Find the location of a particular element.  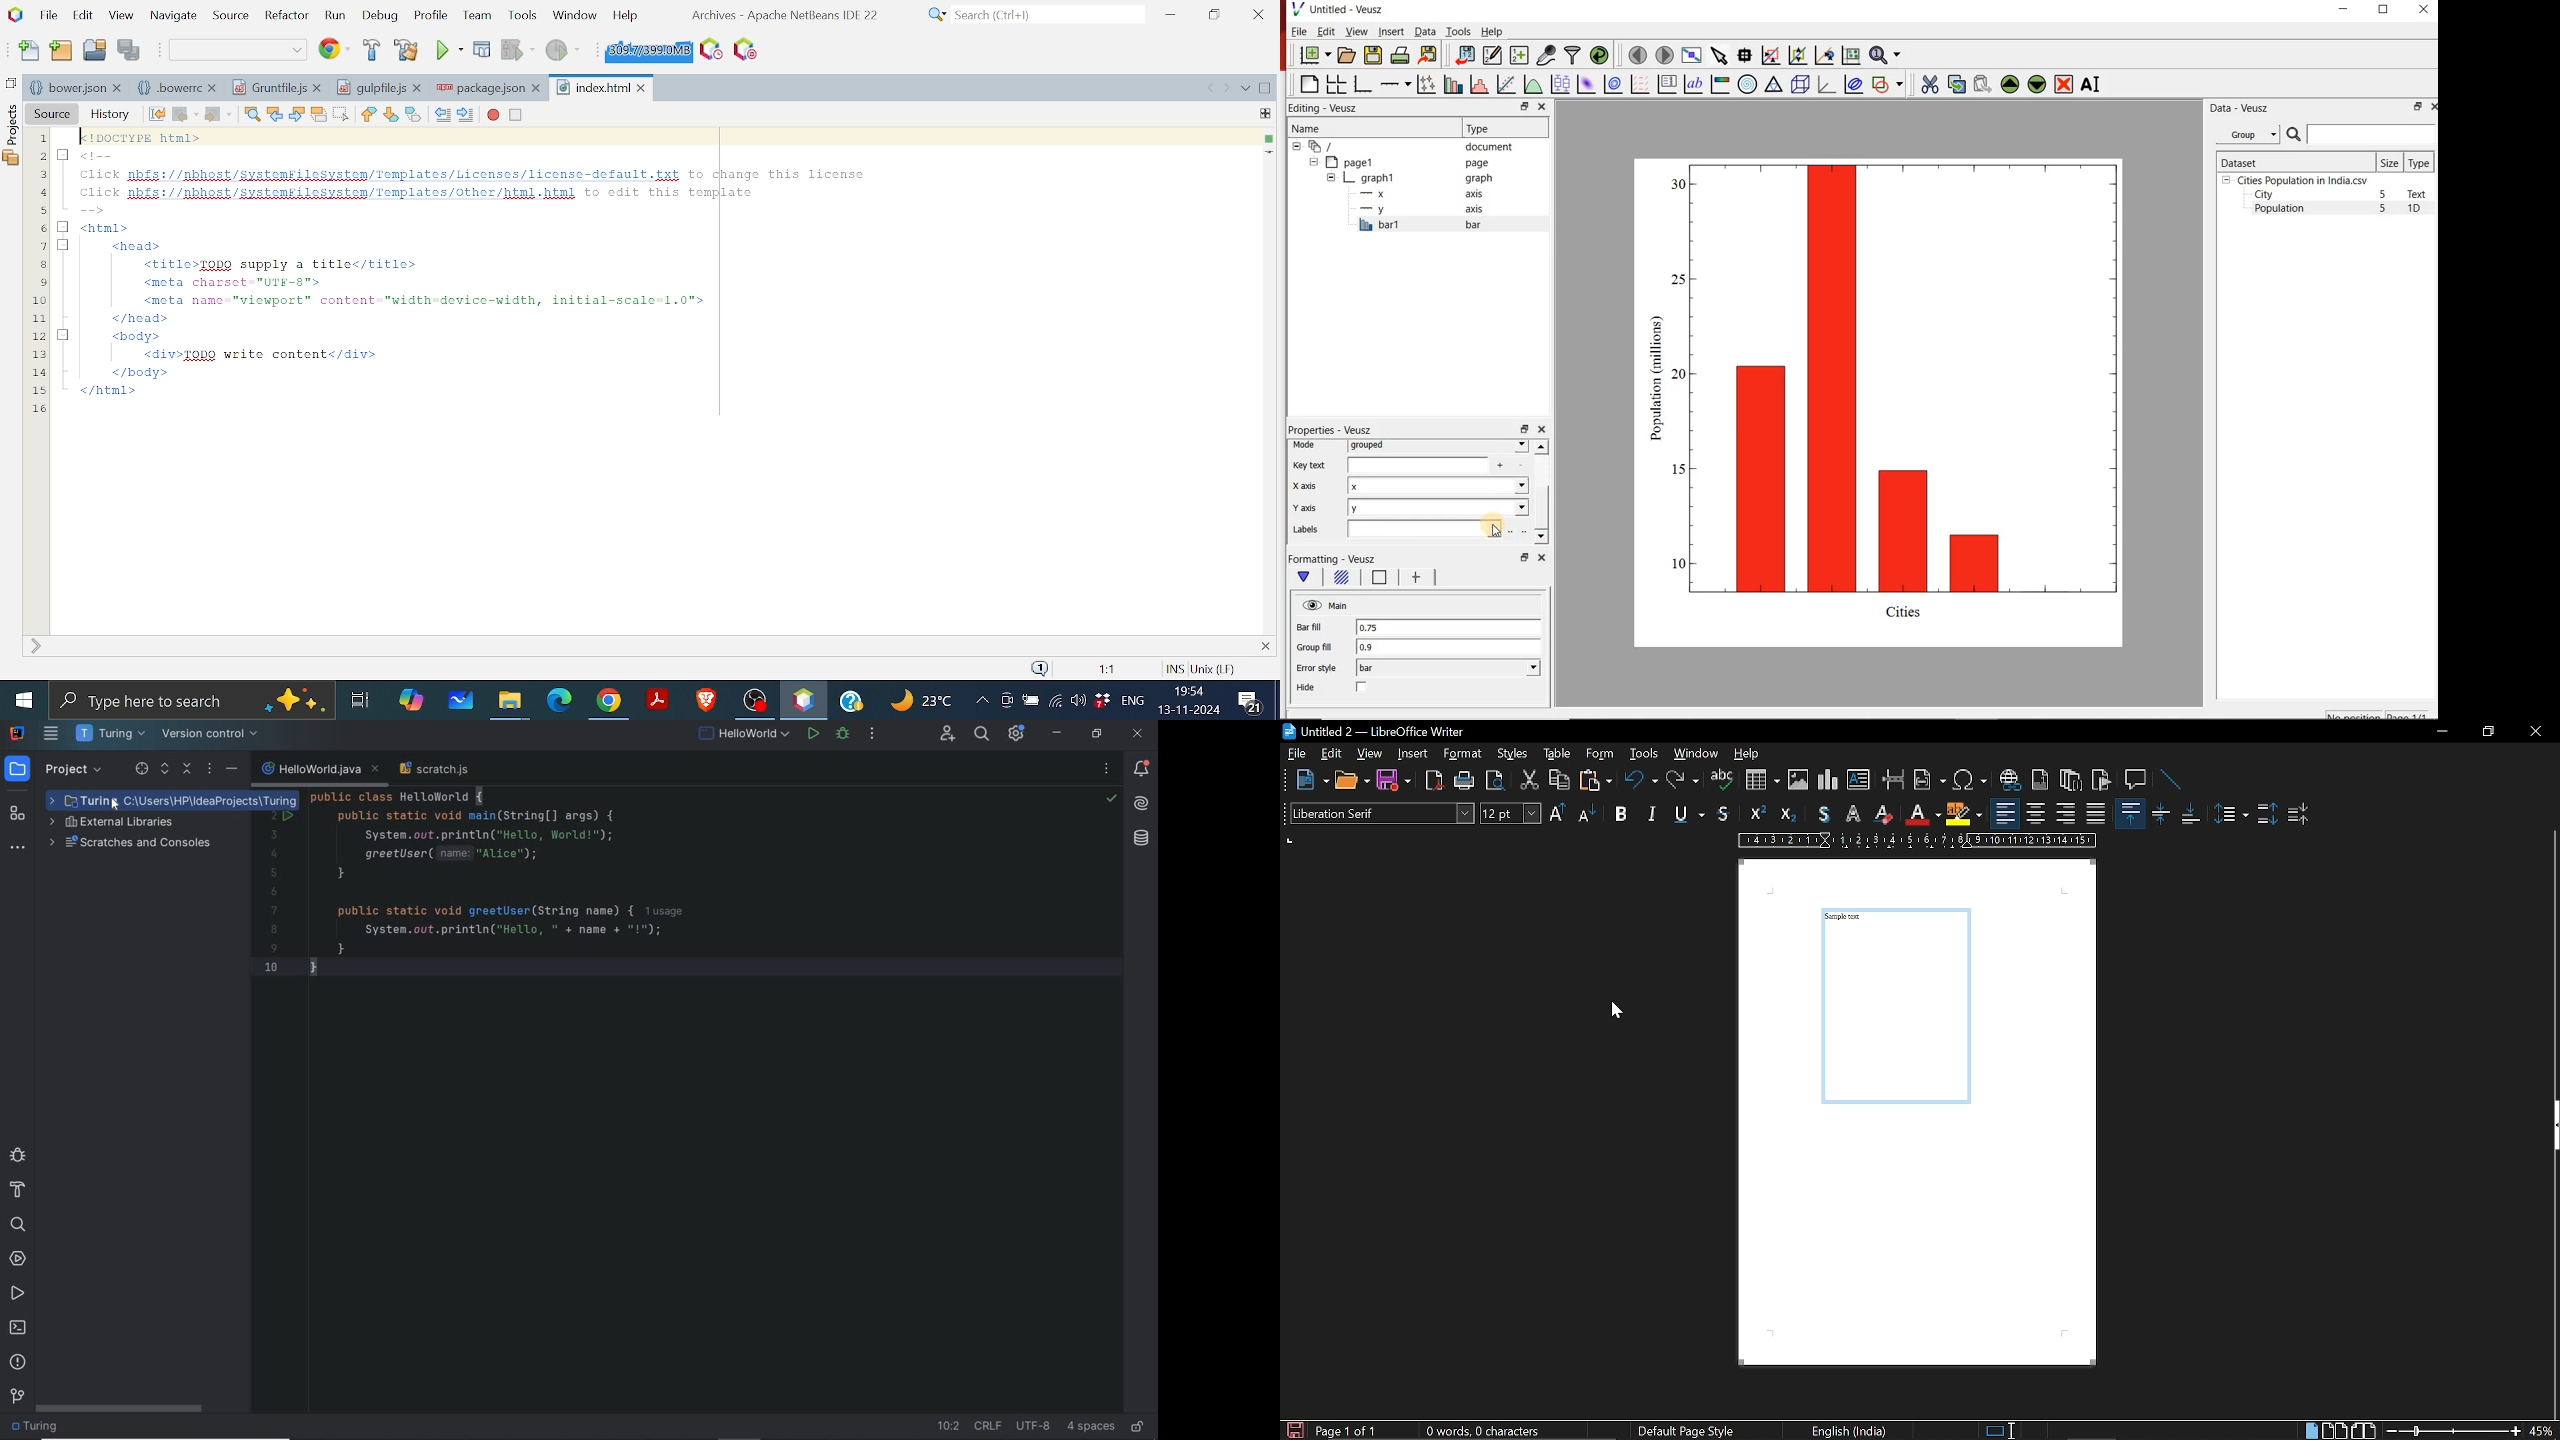

Dataset is located at coordinates (2294, 161).